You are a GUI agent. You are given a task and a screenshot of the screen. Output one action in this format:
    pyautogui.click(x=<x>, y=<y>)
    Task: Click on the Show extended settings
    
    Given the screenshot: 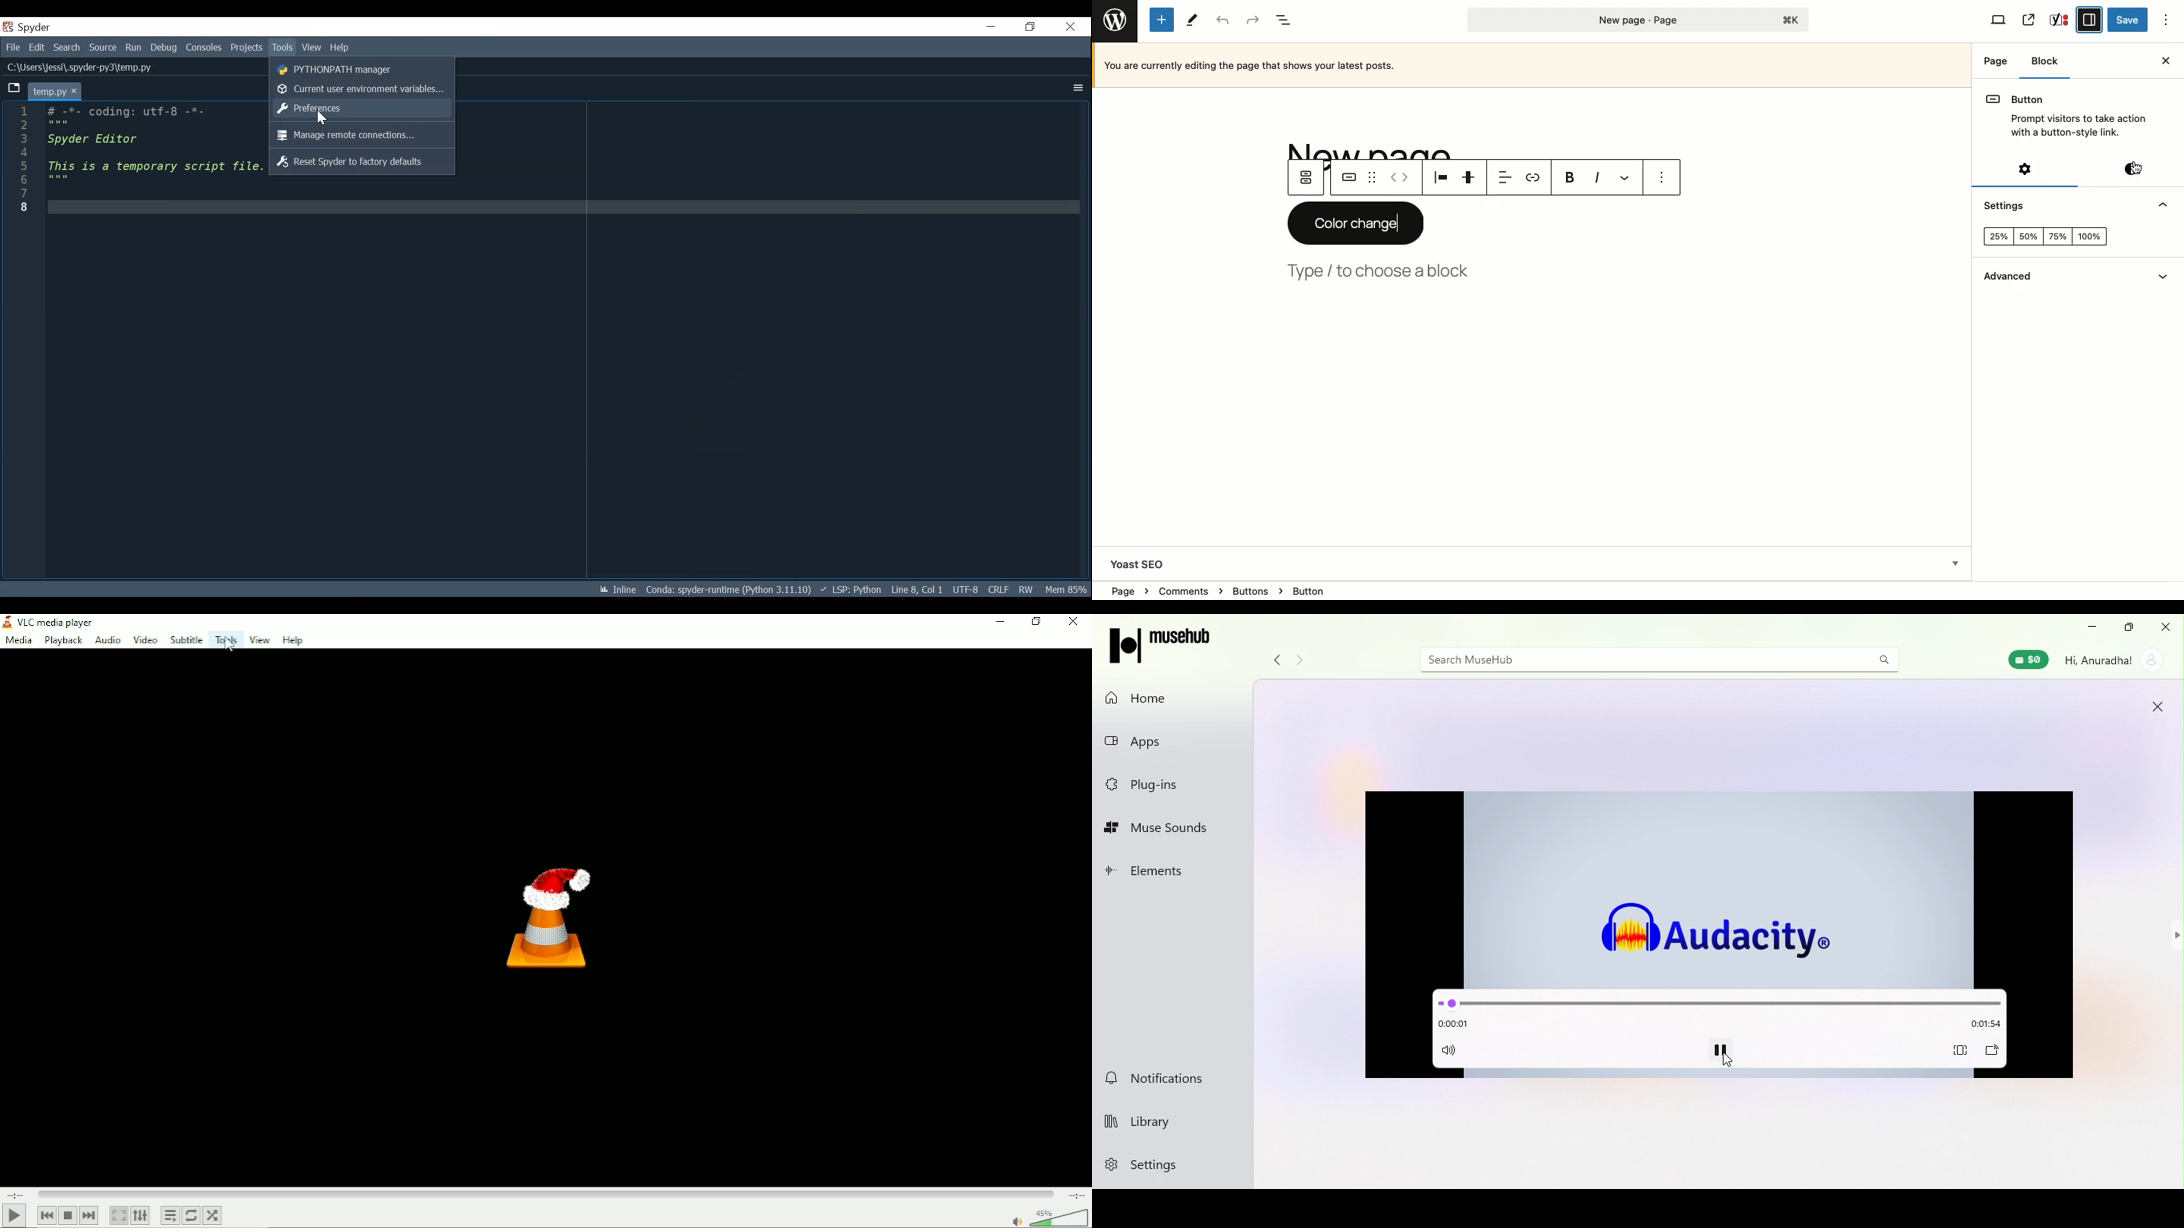 What is the action you would take?
    pyautogui.click(x=141, y=1215)
    